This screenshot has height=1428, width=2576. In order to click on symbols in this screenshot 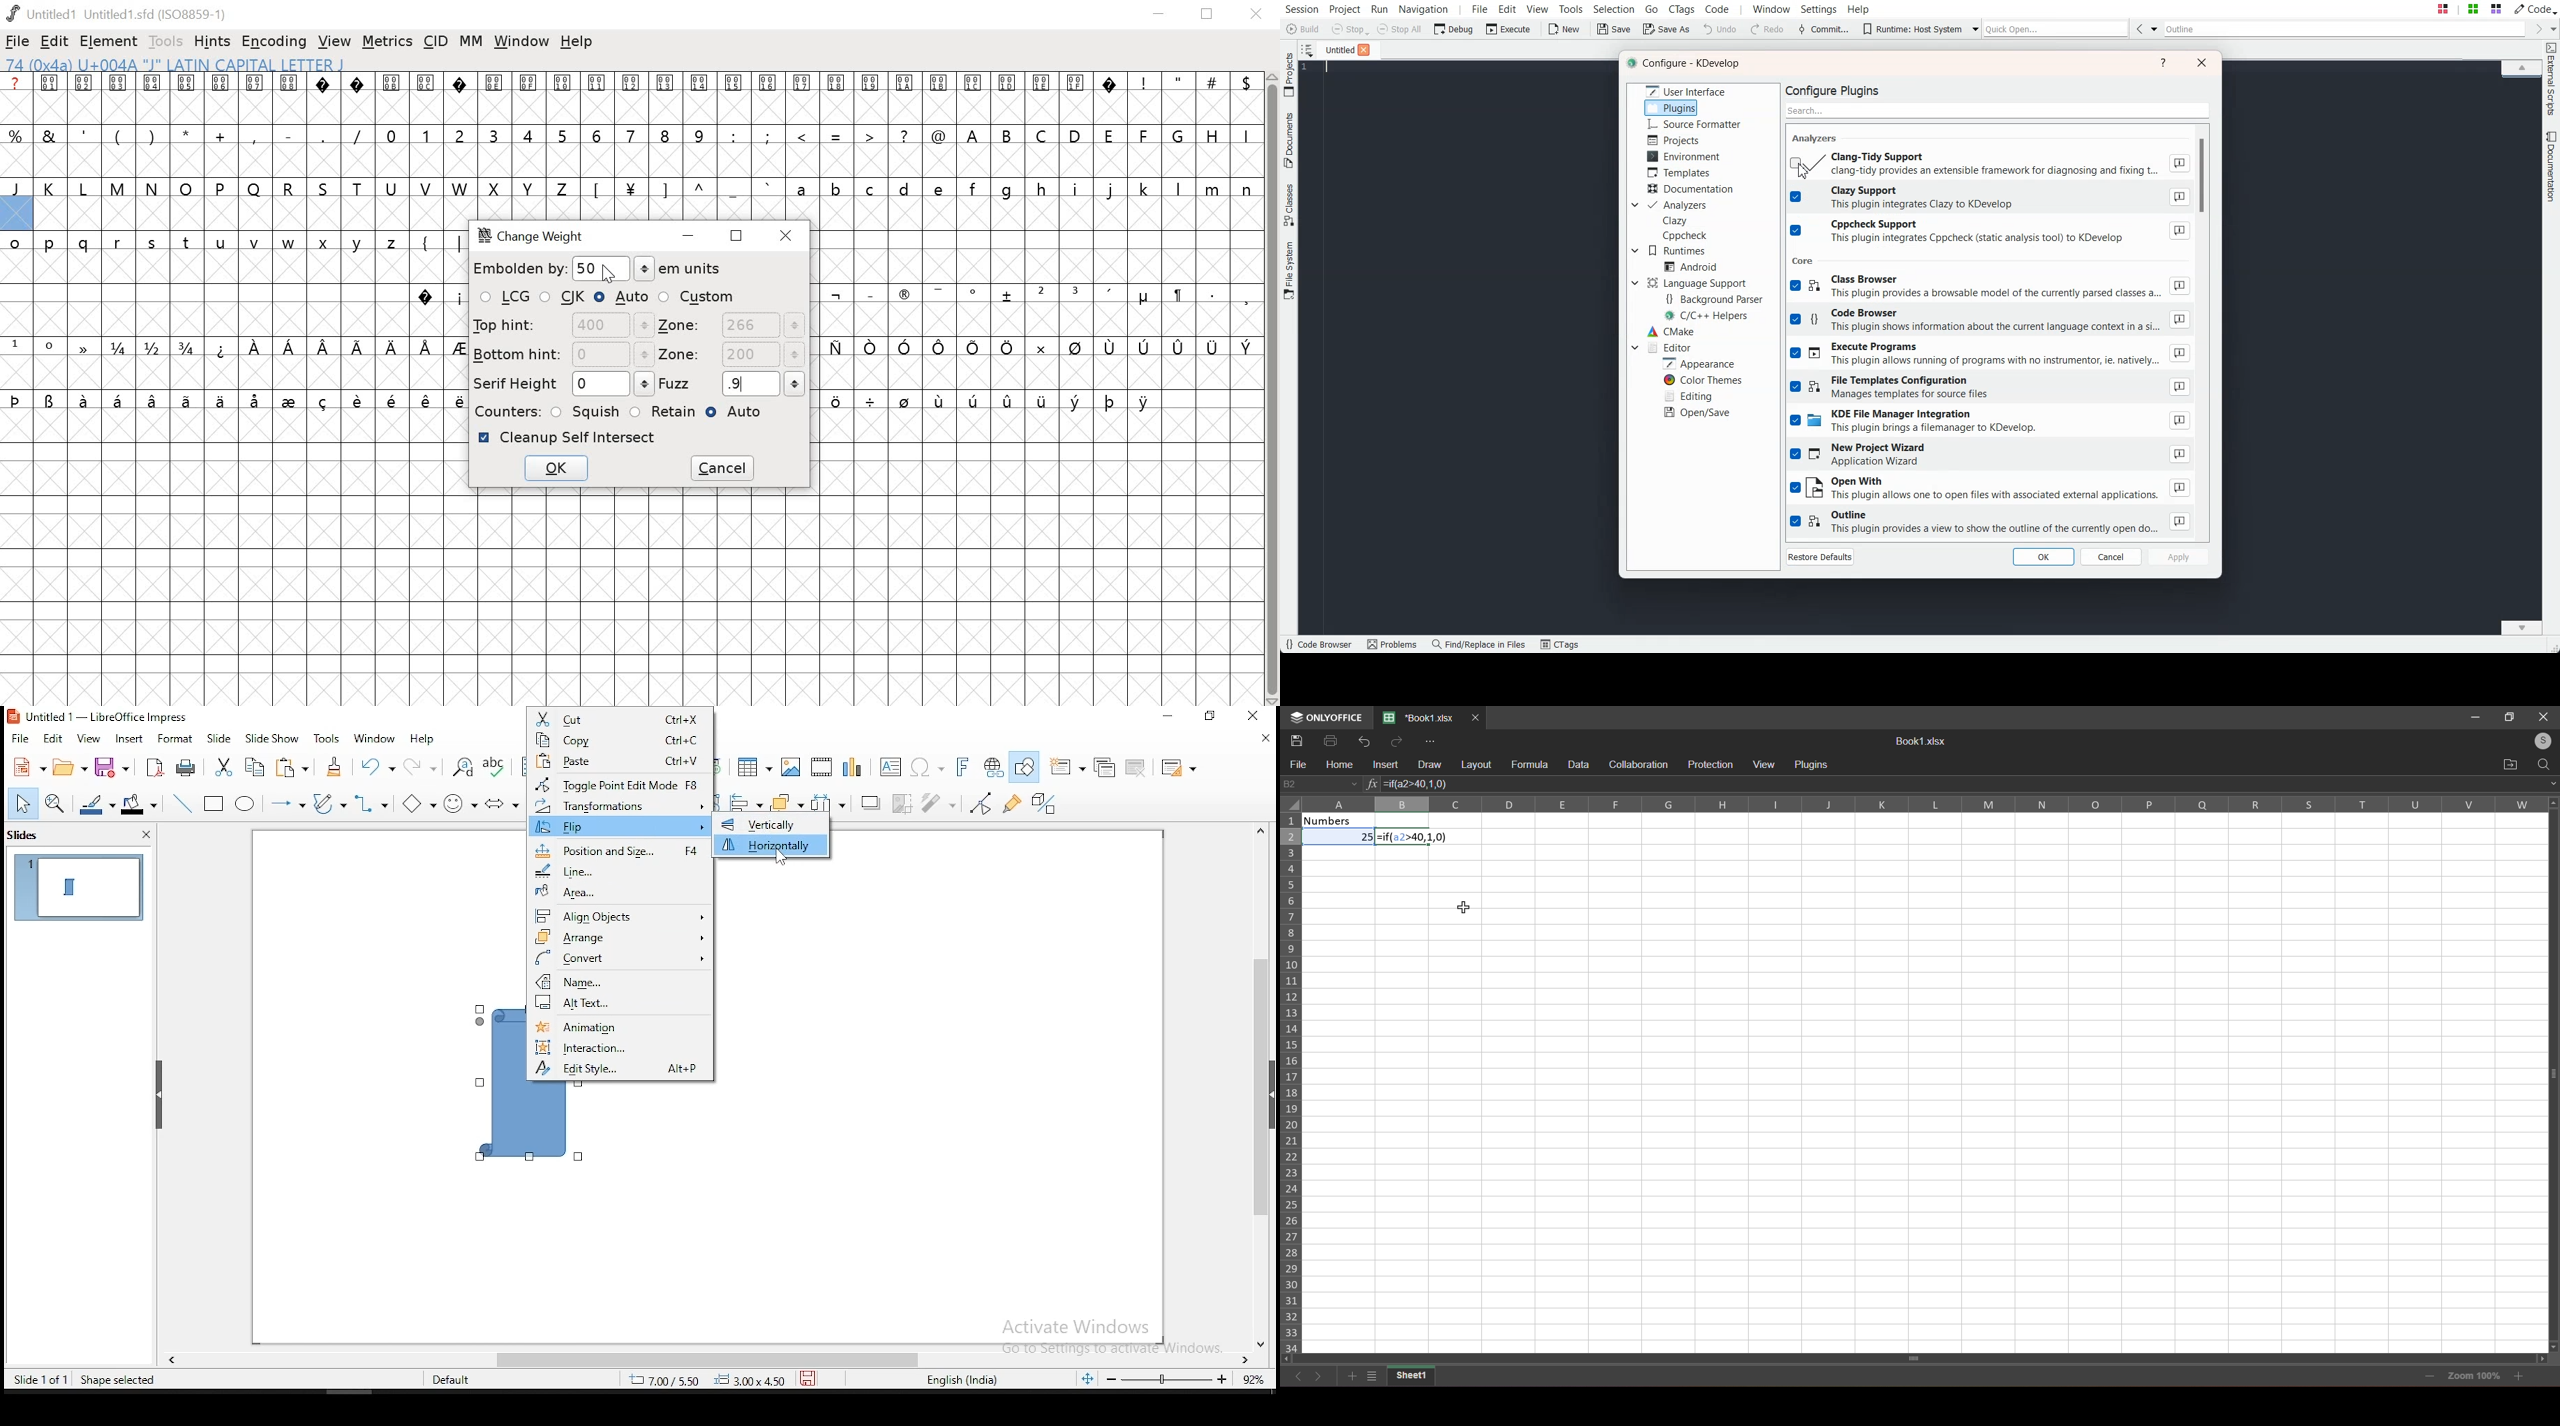, I will do `click(1035, 348)`.